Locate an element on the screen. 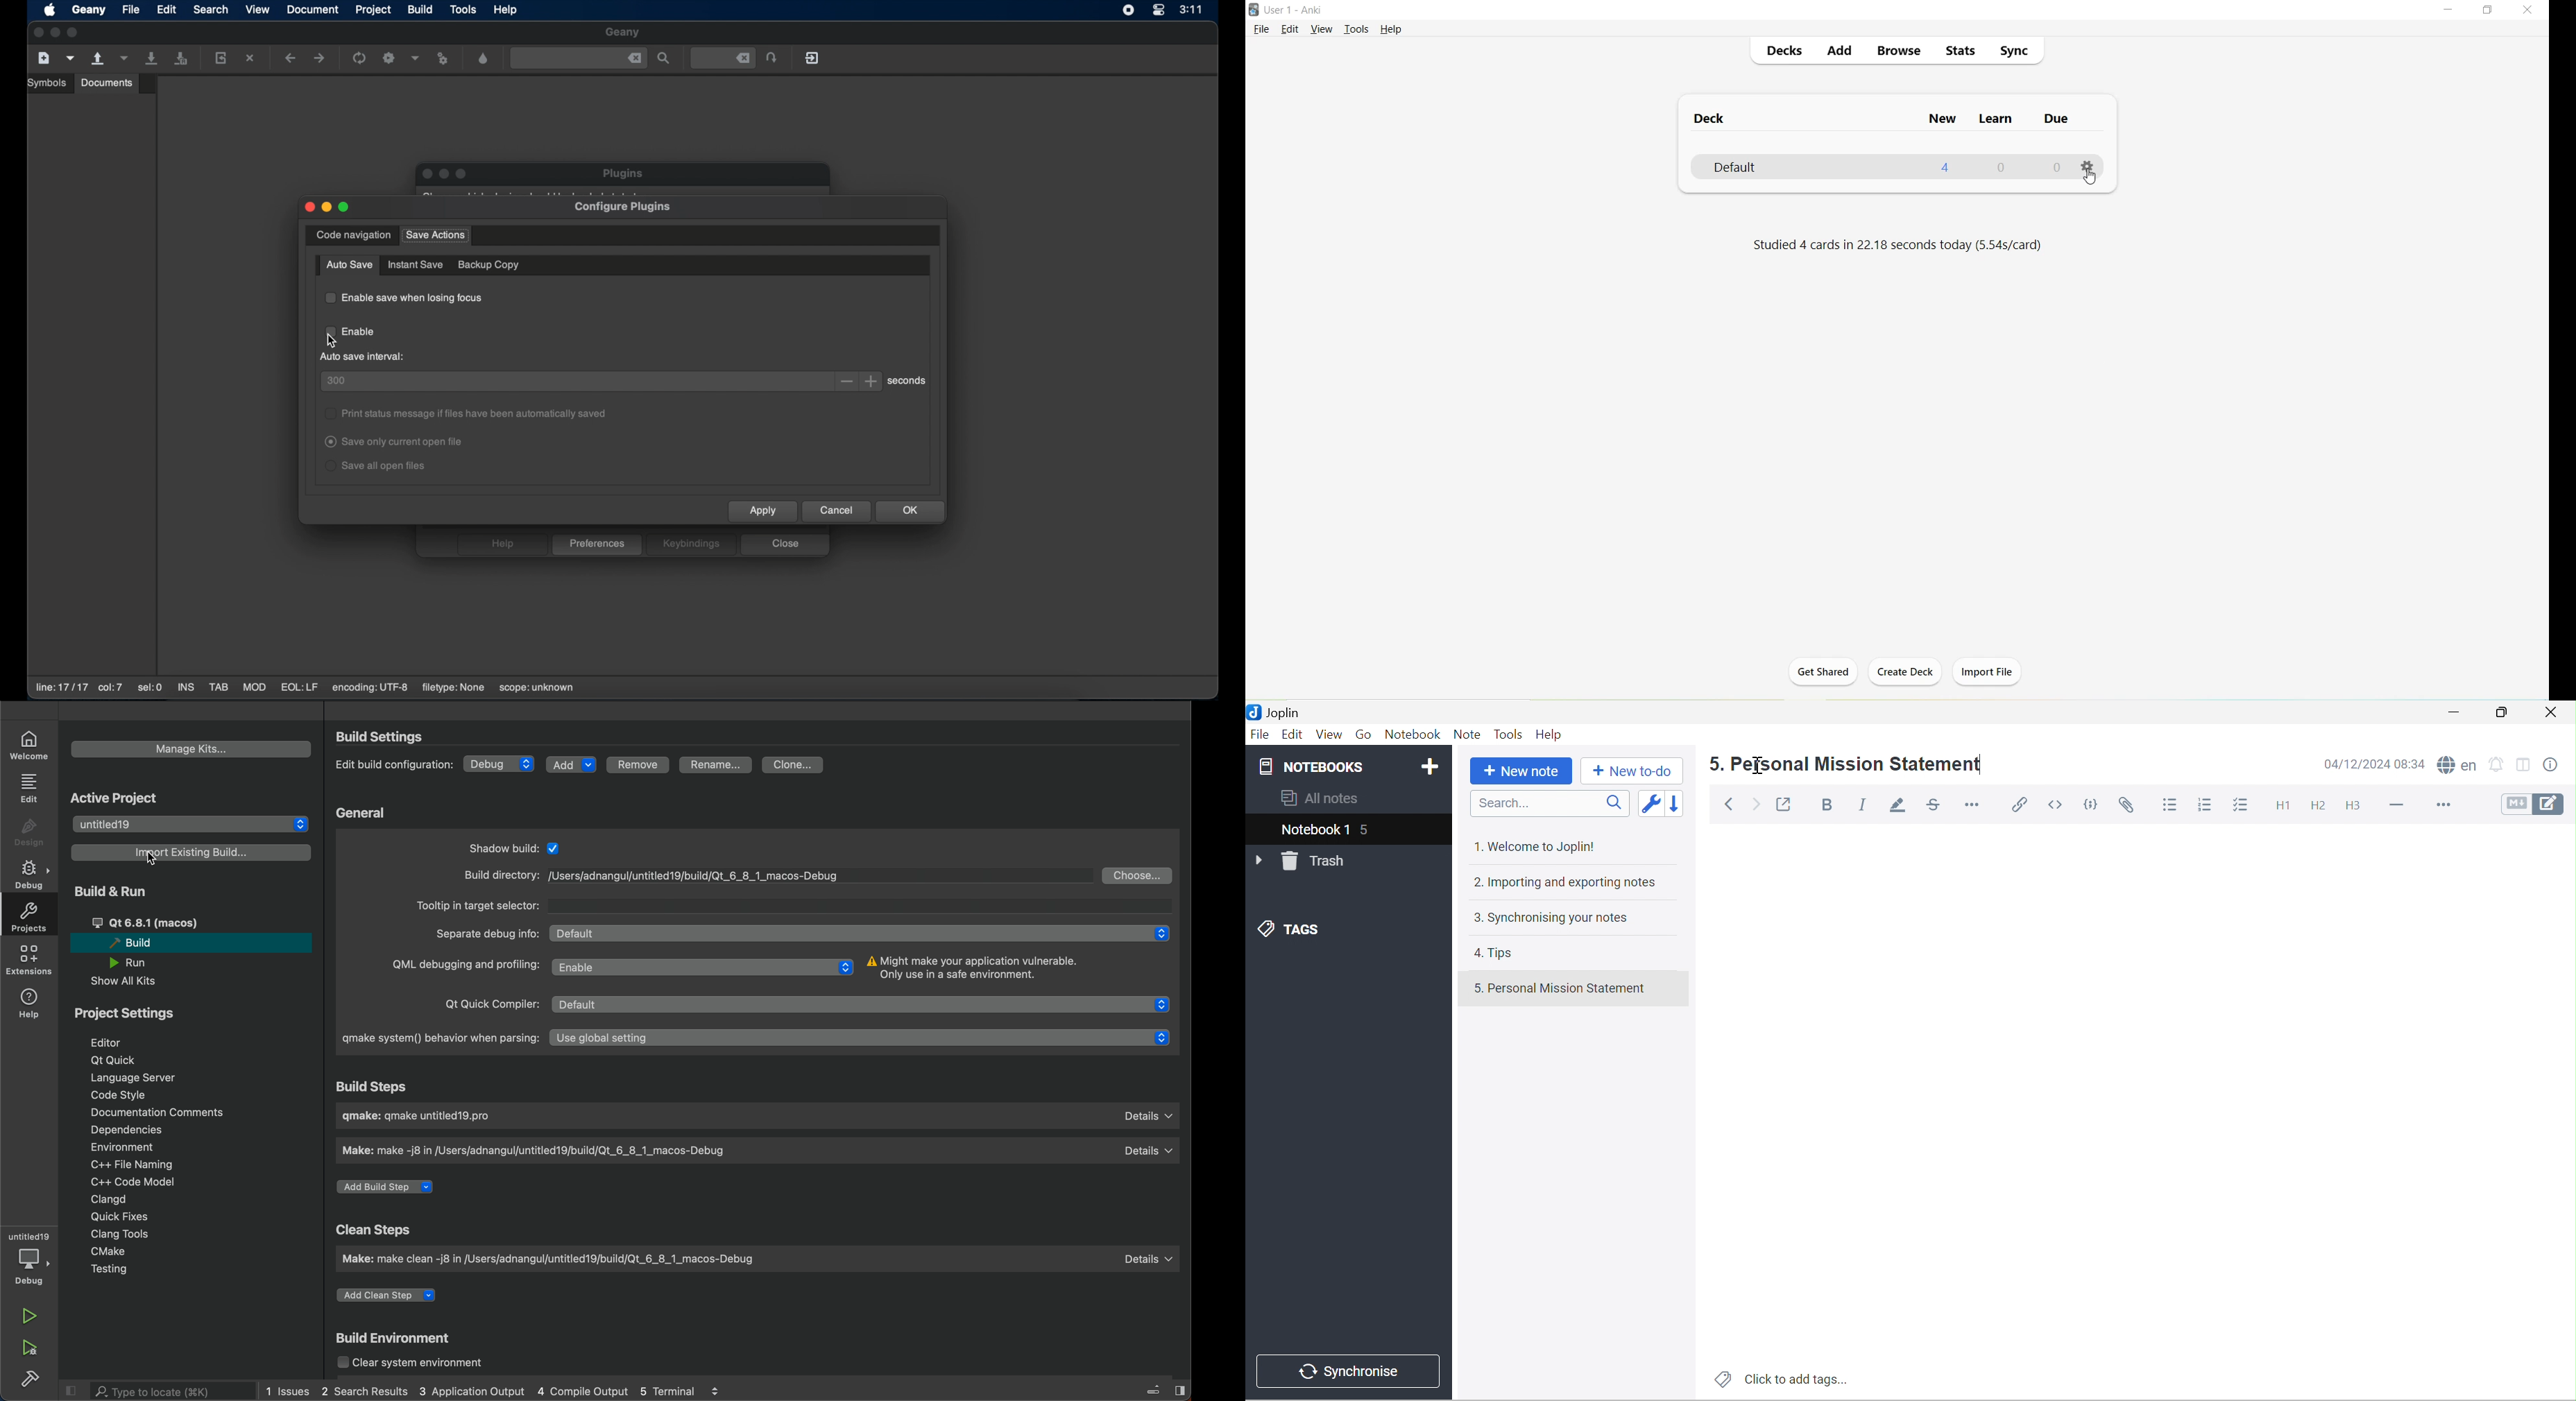  Back is located at coordinates (1730, 803).